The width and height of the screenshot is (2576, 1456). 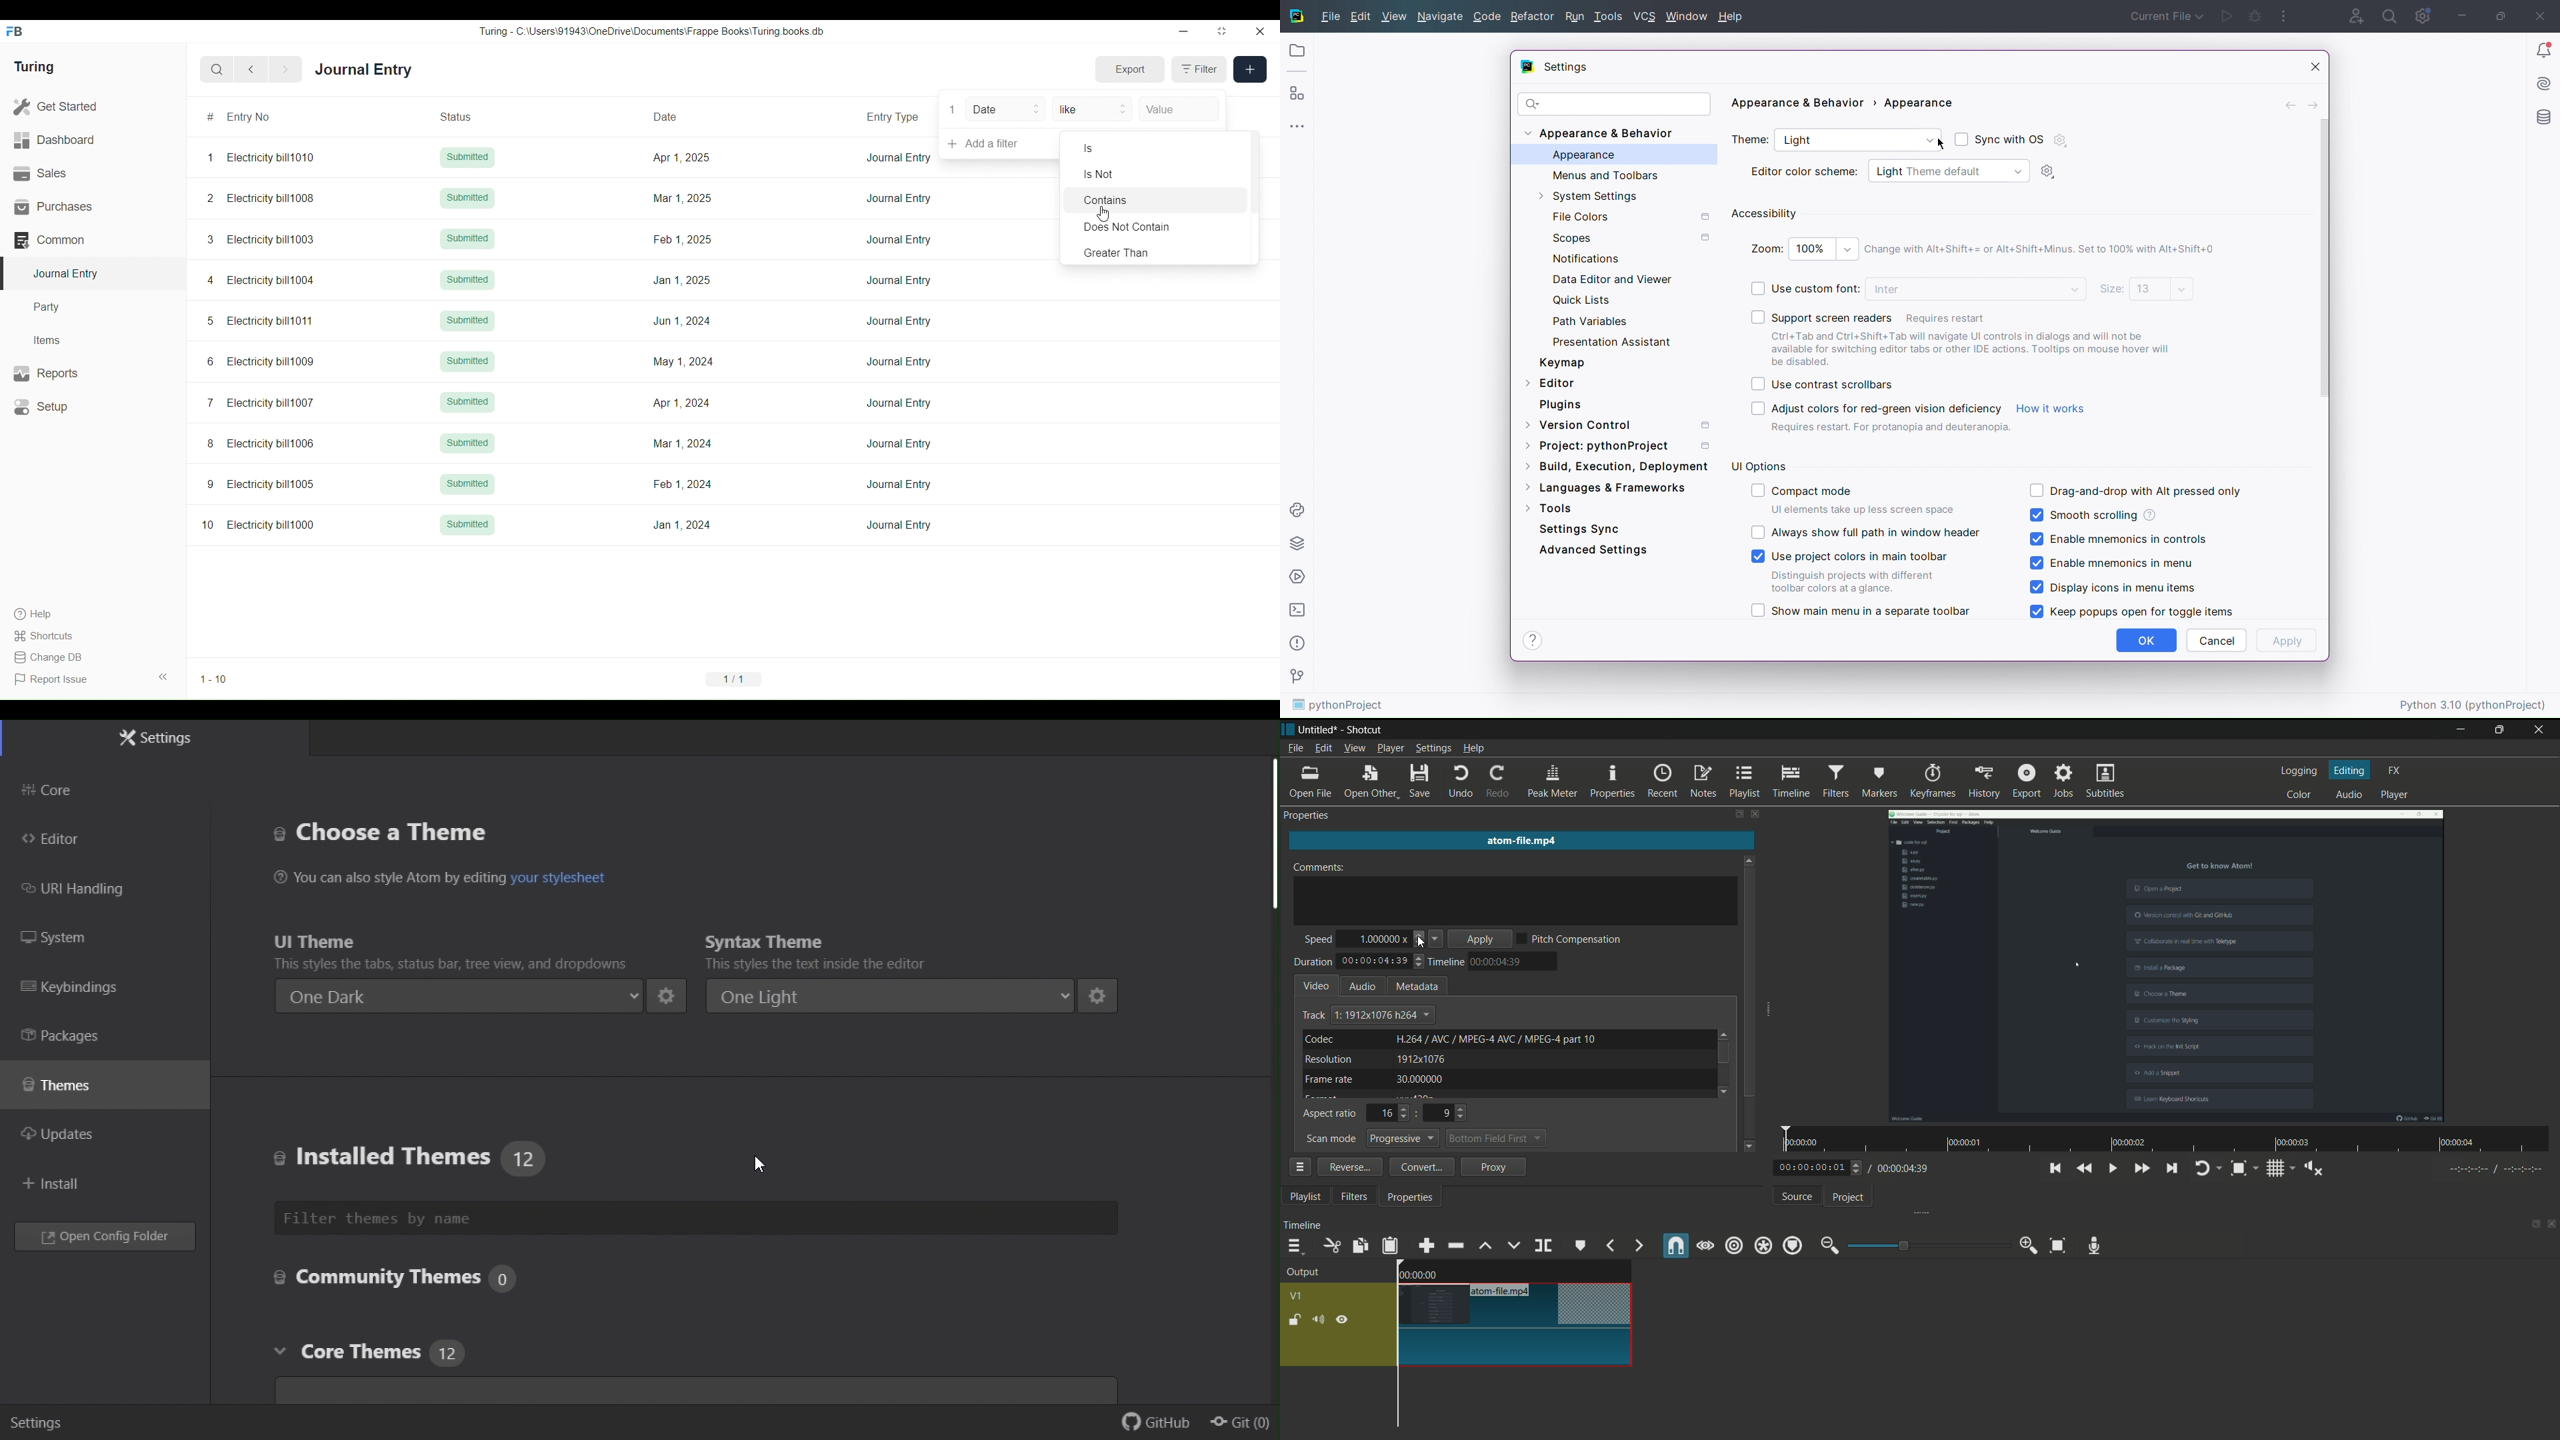 I want to click on Install AI assistant, so click(x=2543, y=82).